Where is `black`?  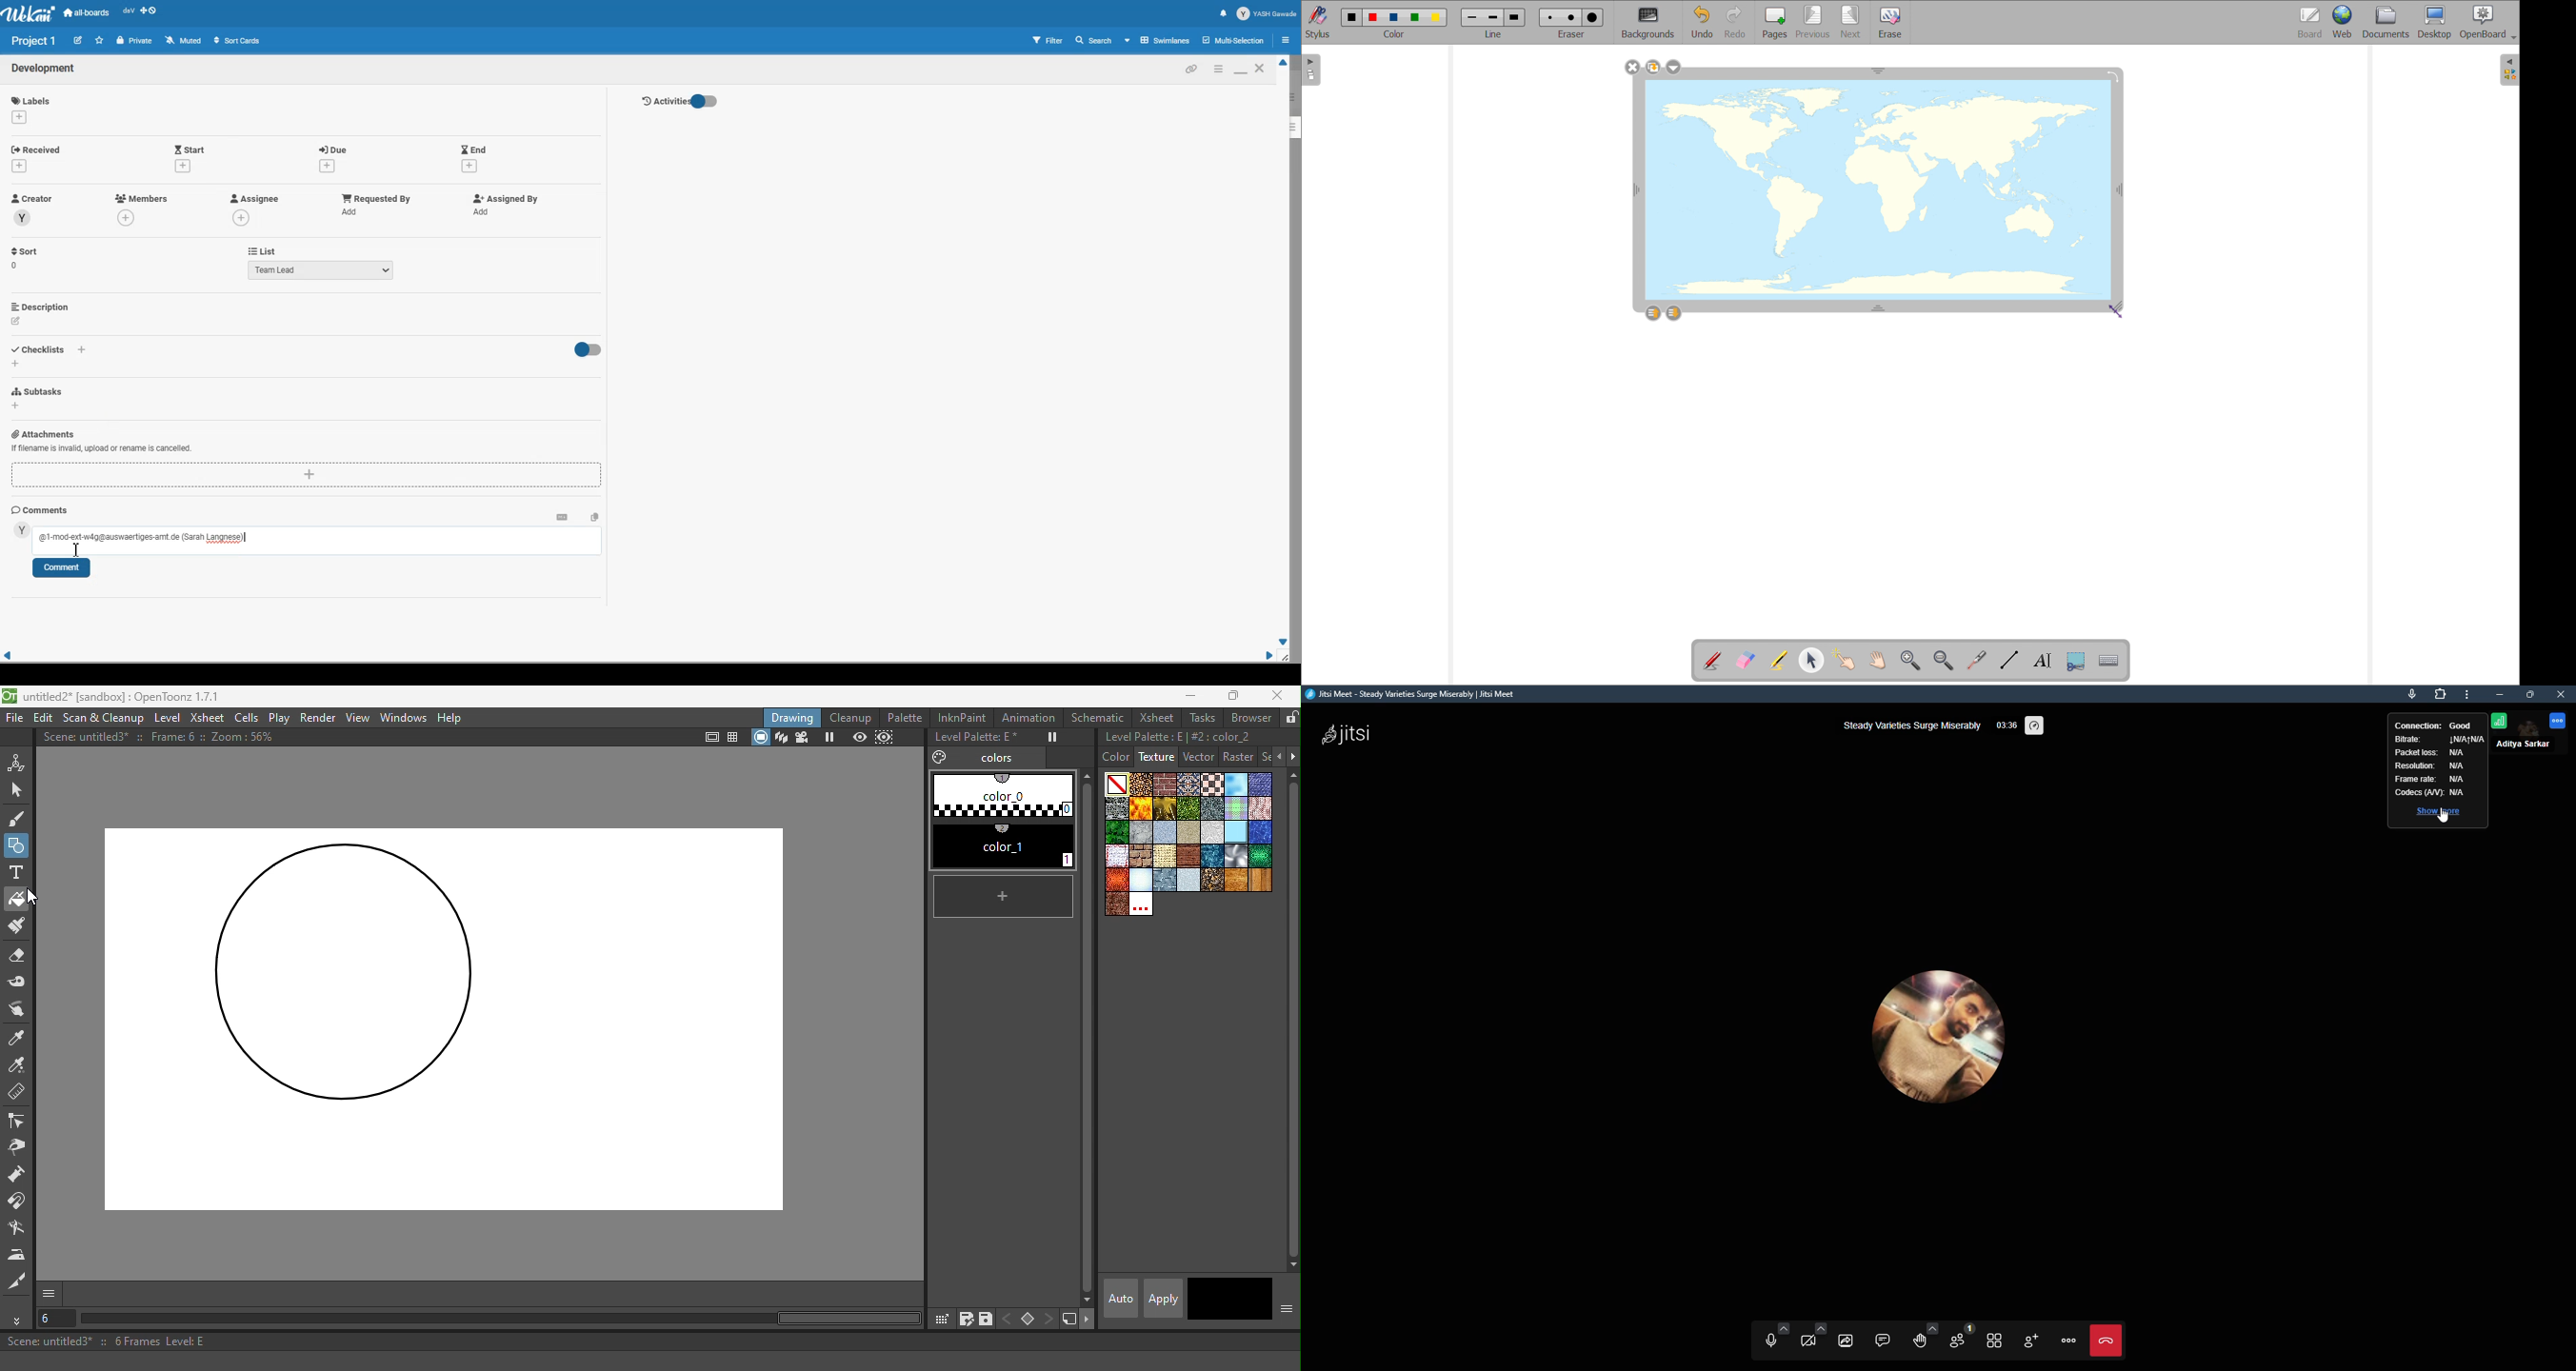
black is located at coordinates (1352, 17).